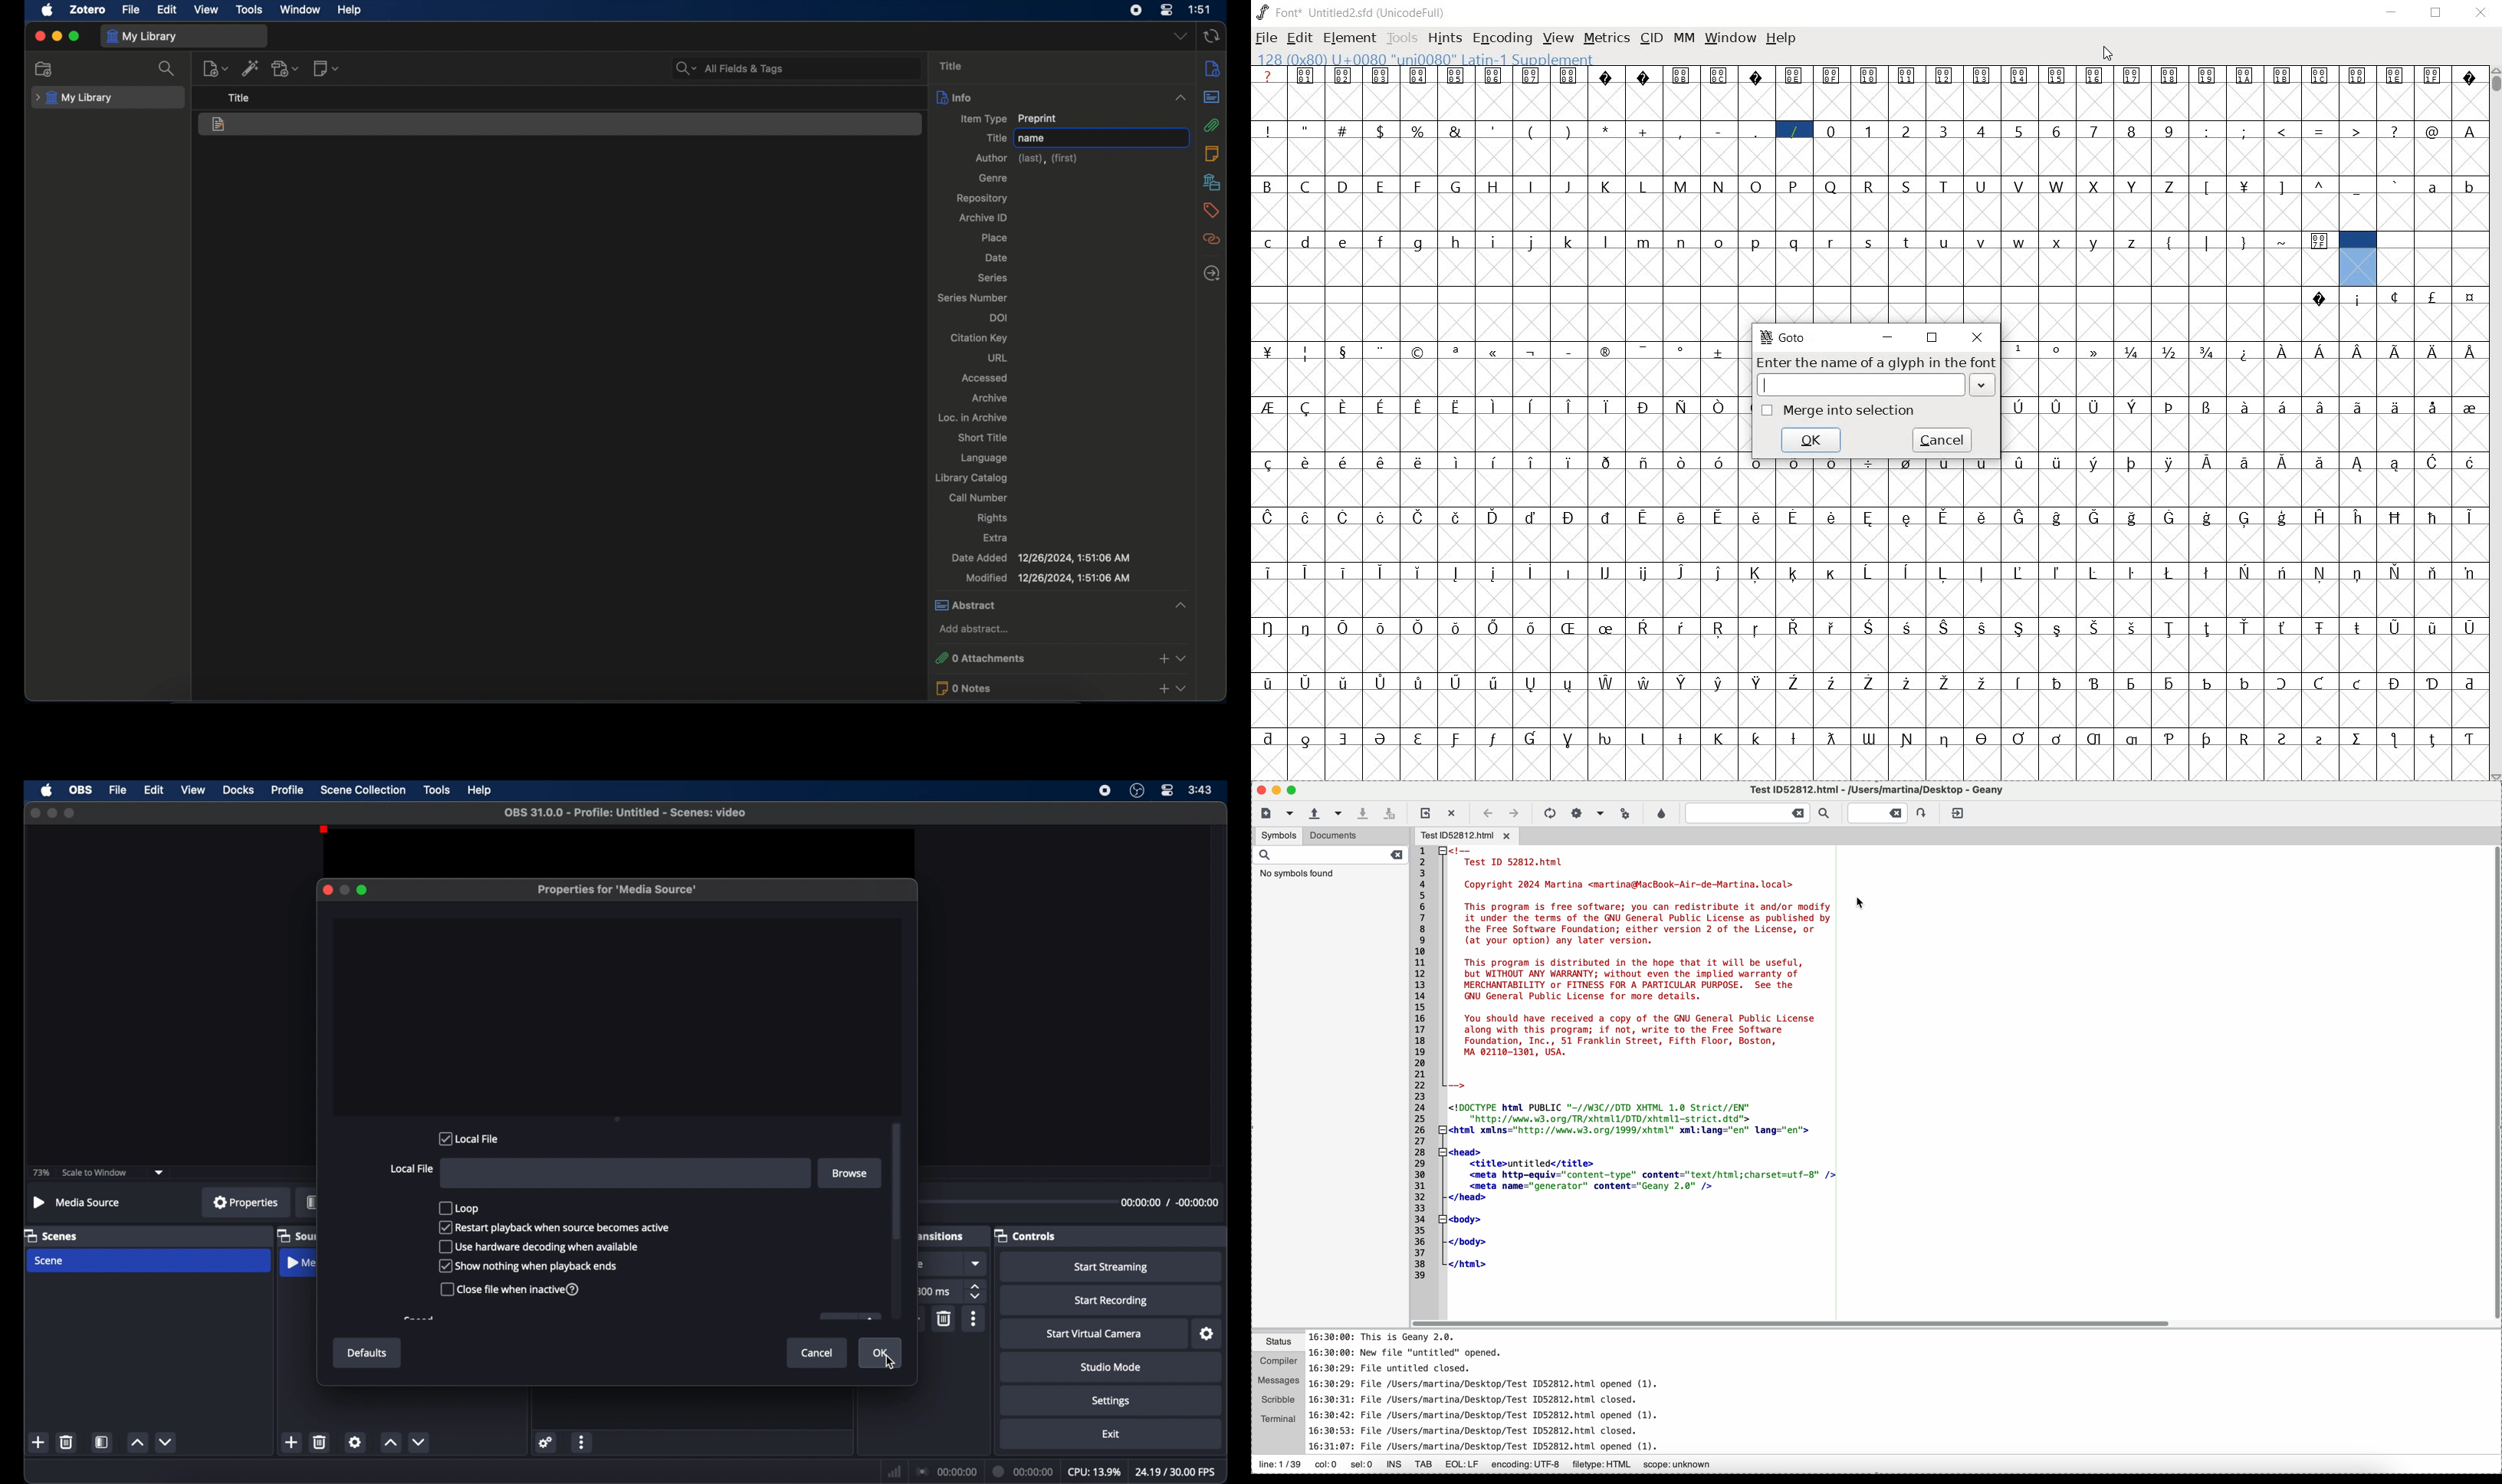  What do you see at coordinates (1832, 130) in the screenshot?
I see `0` at bounding box center [1832, 130].